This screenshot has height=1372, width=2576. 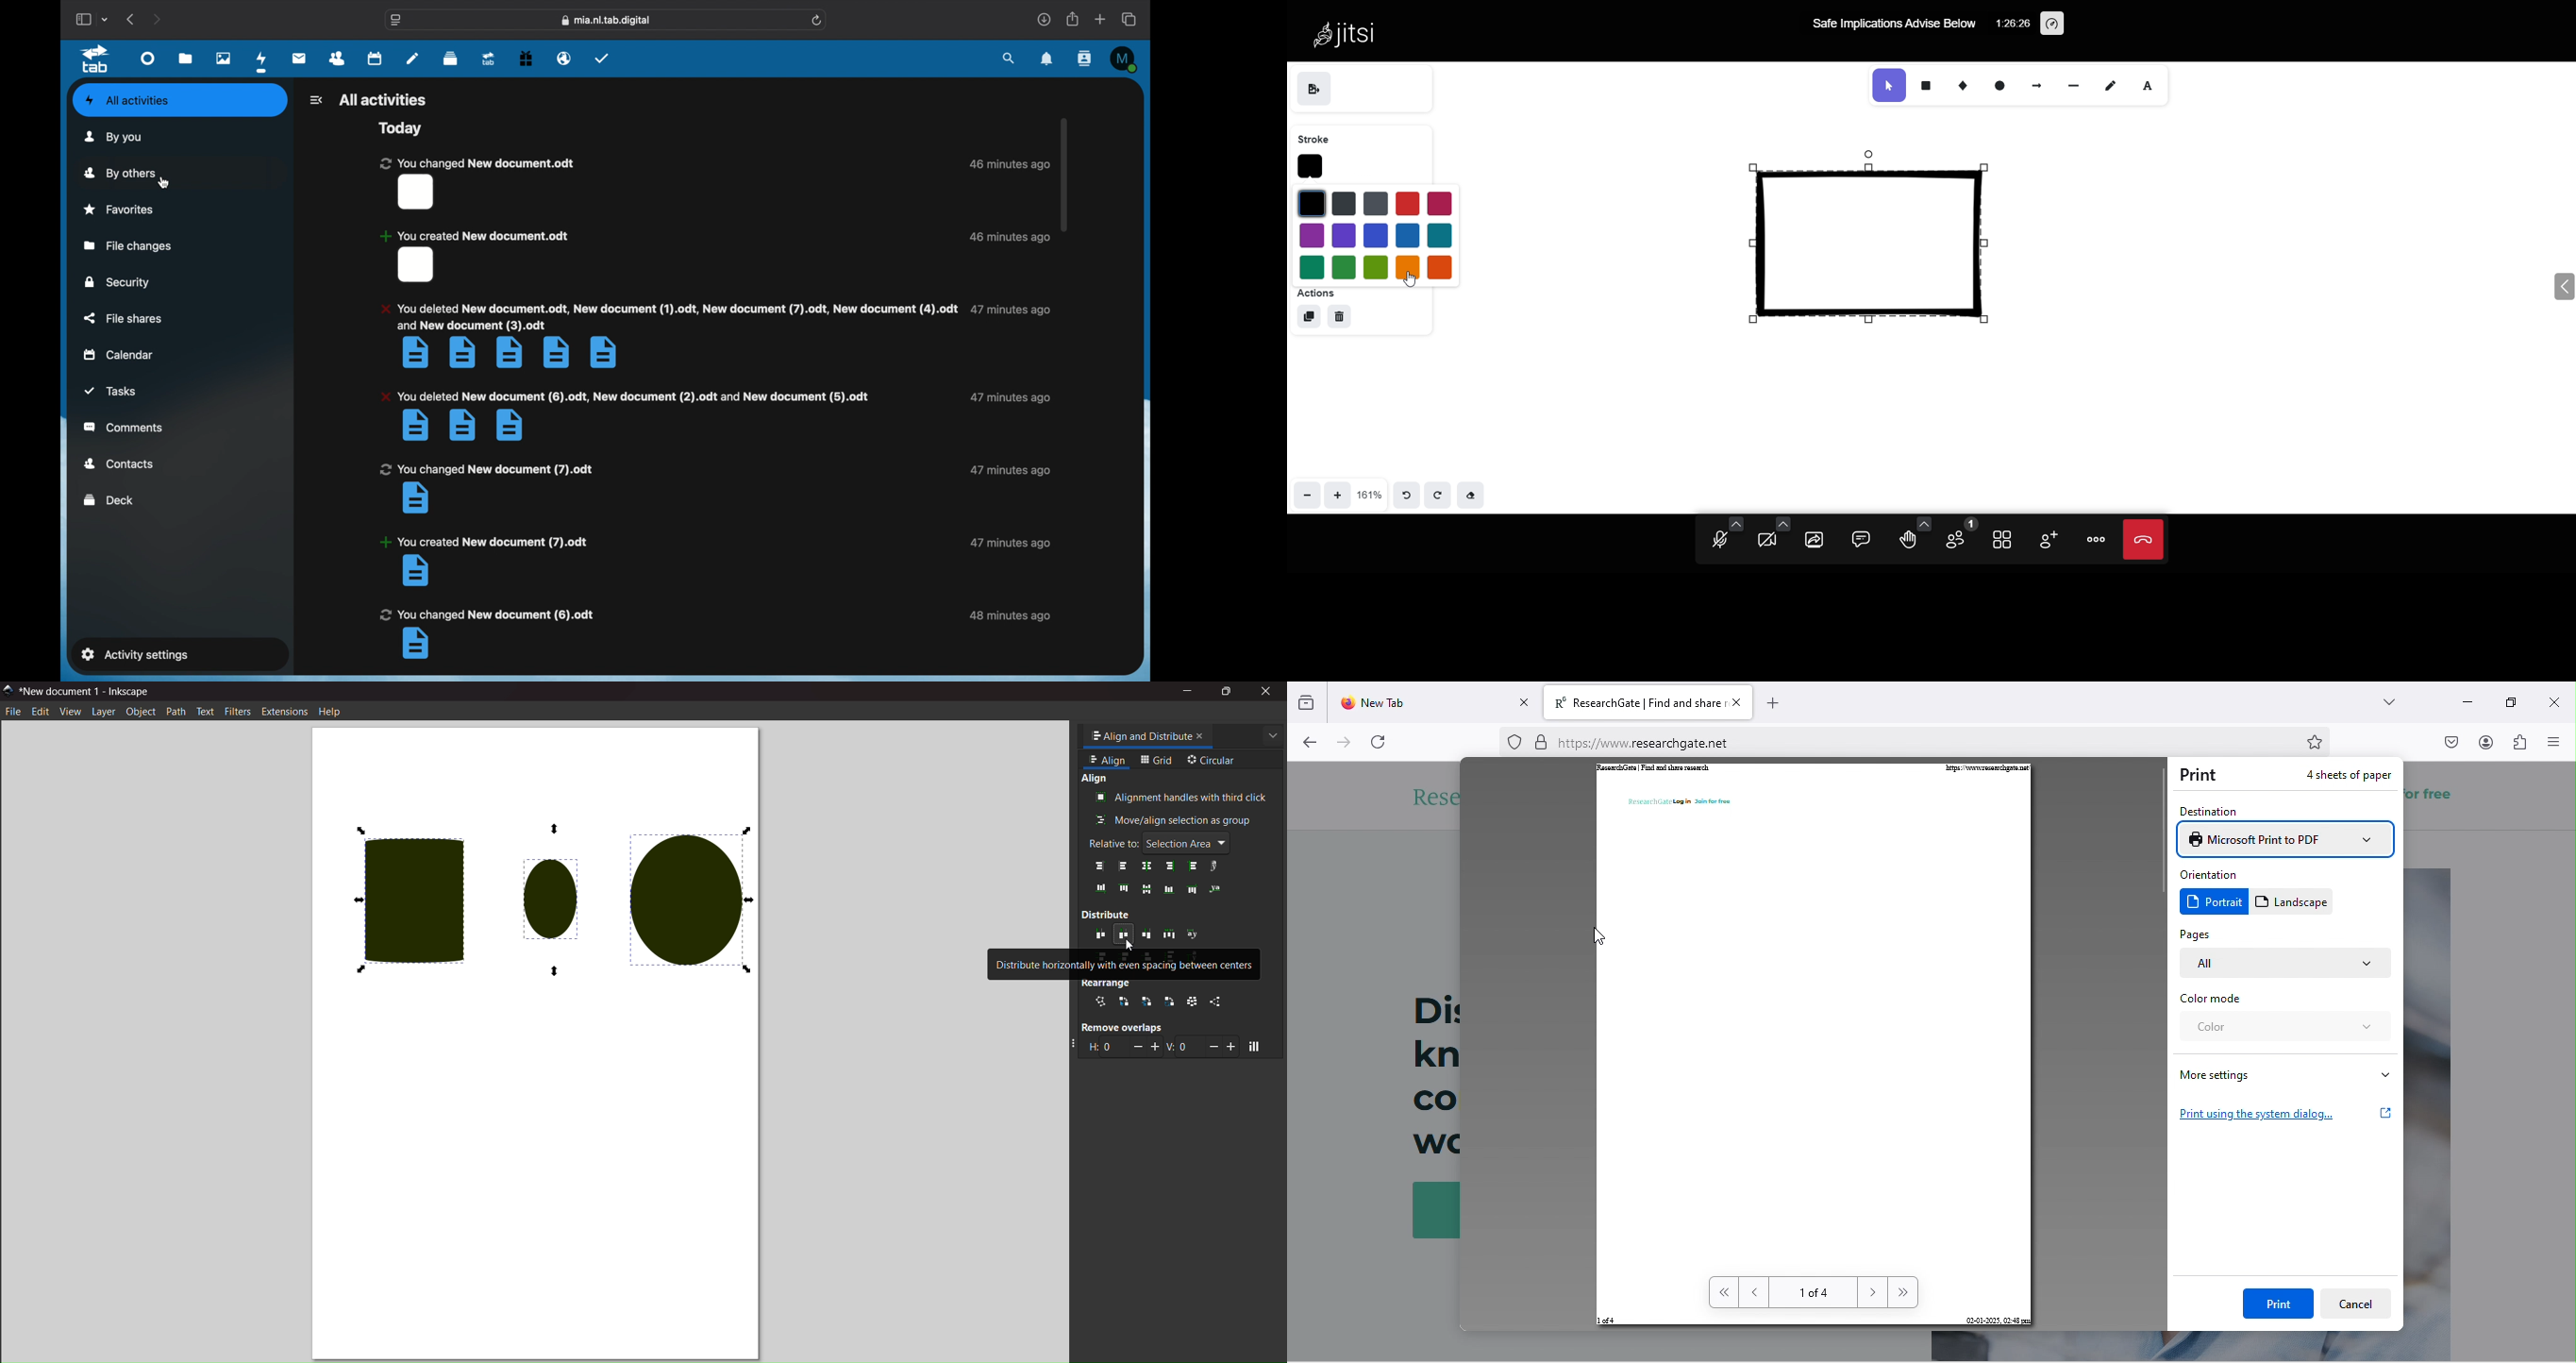 I want to click on tab group picker, so click(x=105, y=19).